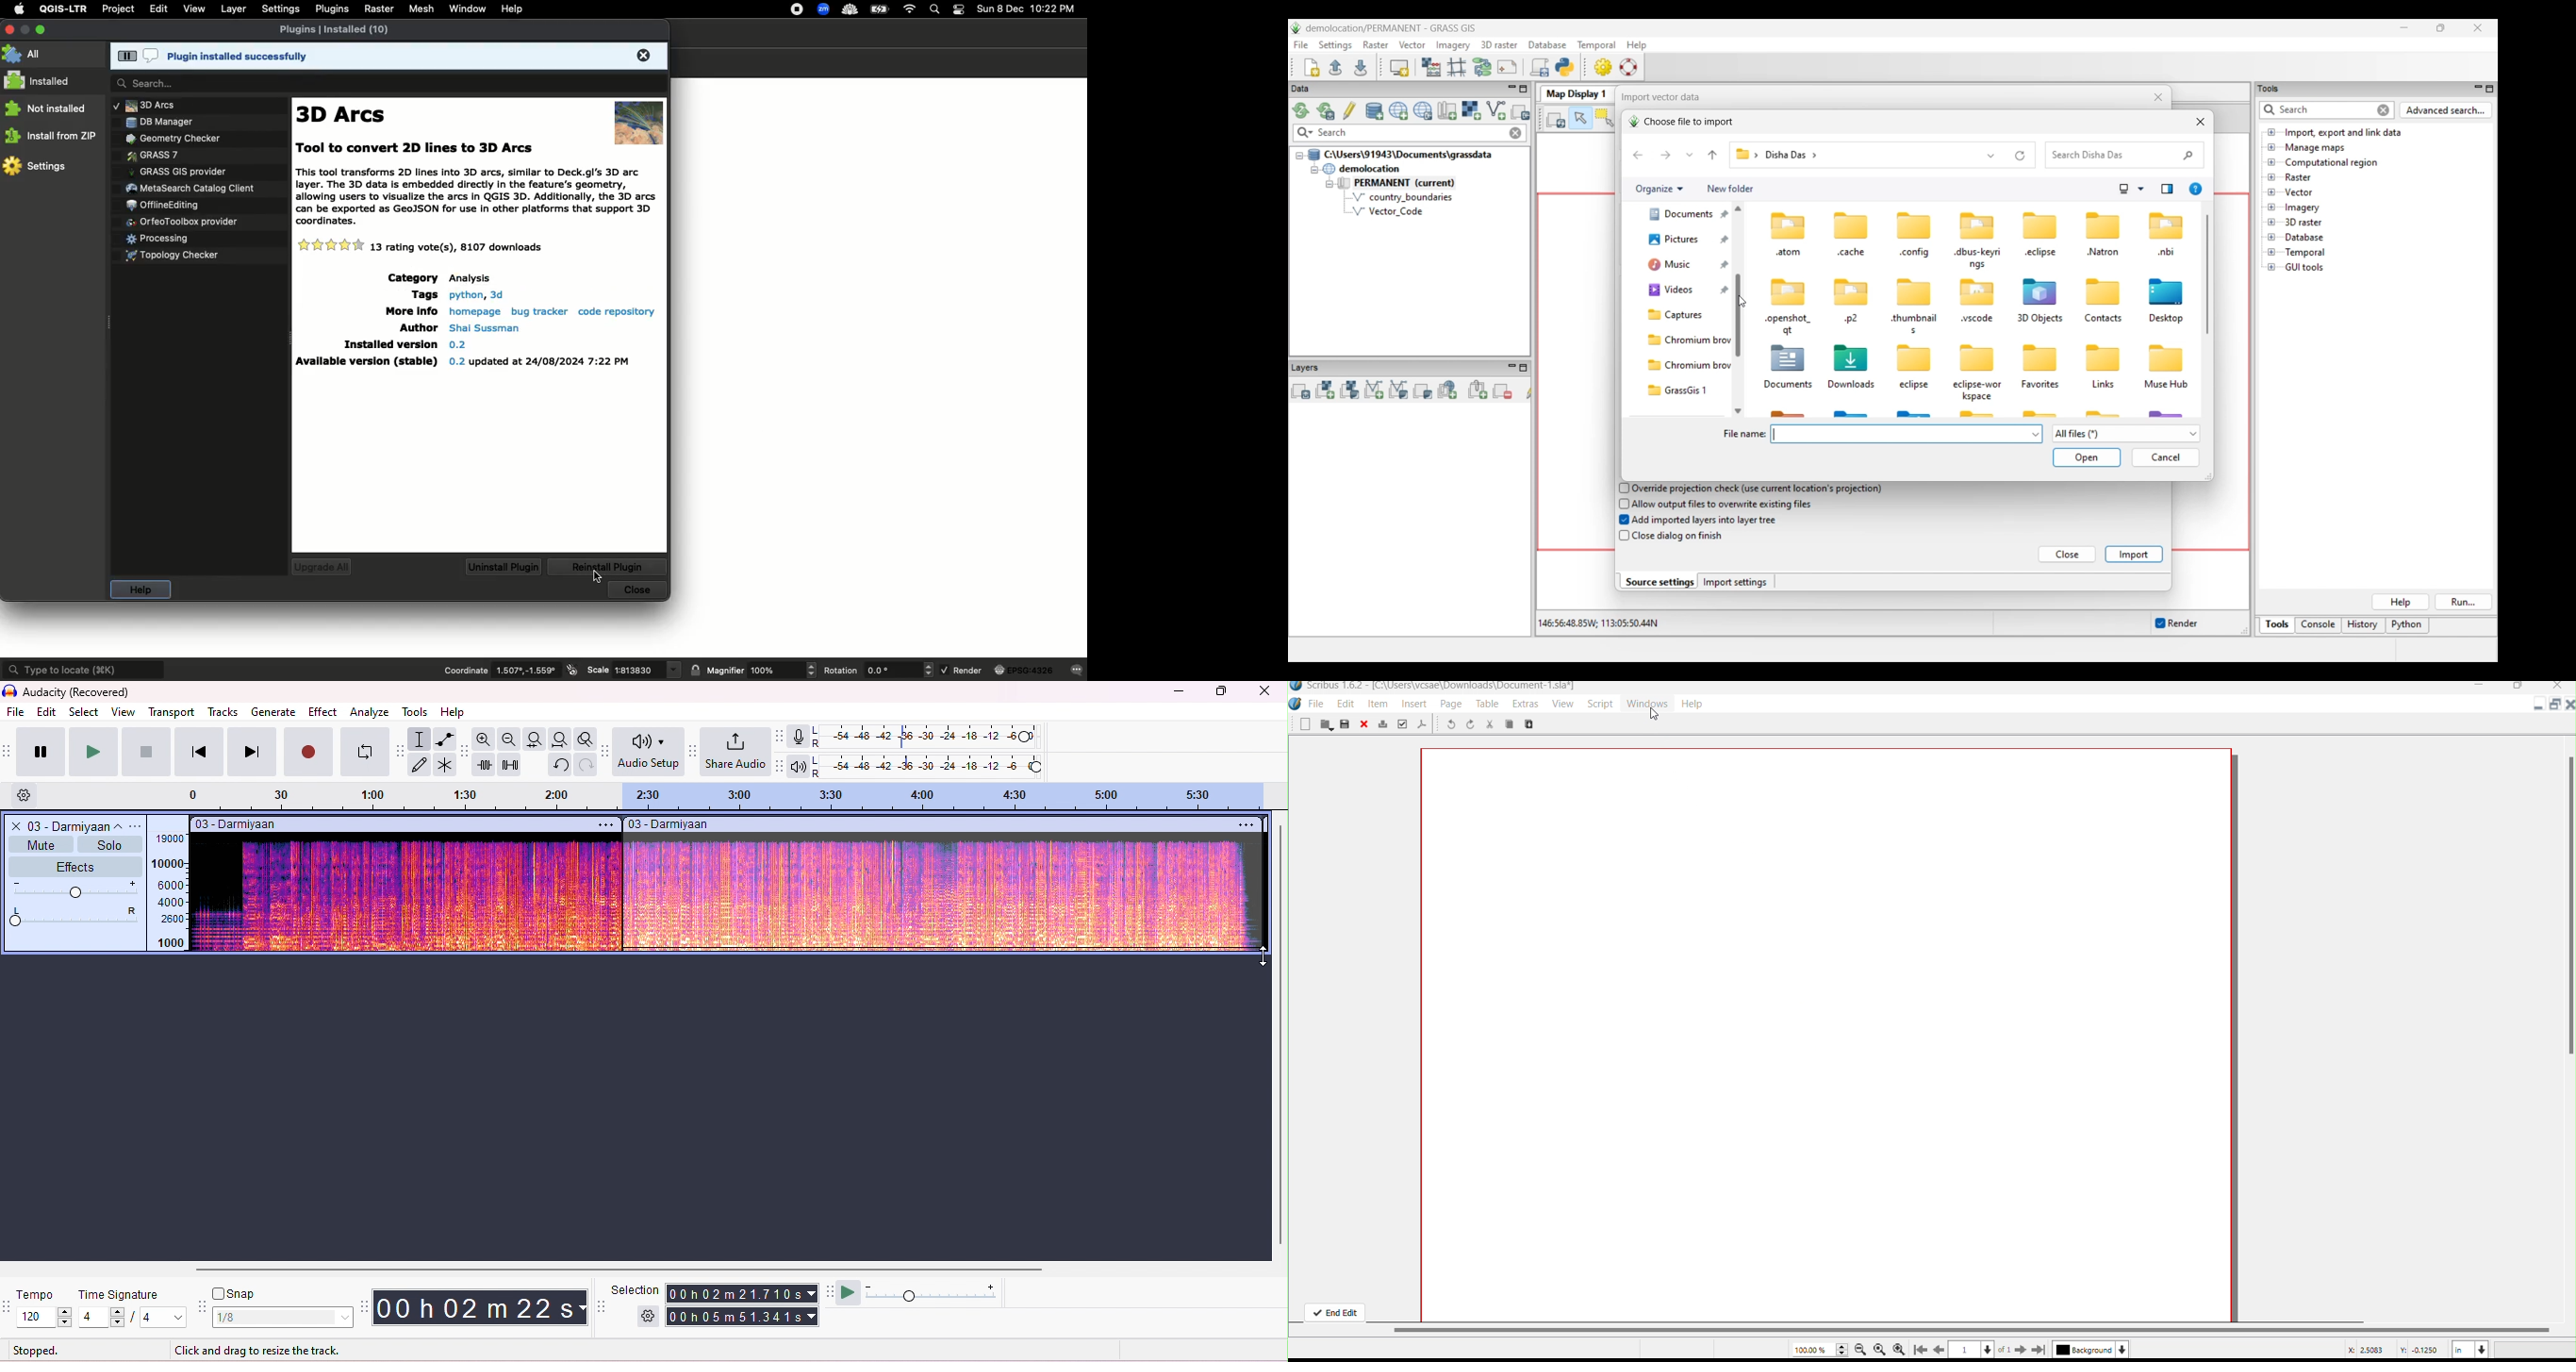  I want to click on zoom in, so click(1900, 1349).